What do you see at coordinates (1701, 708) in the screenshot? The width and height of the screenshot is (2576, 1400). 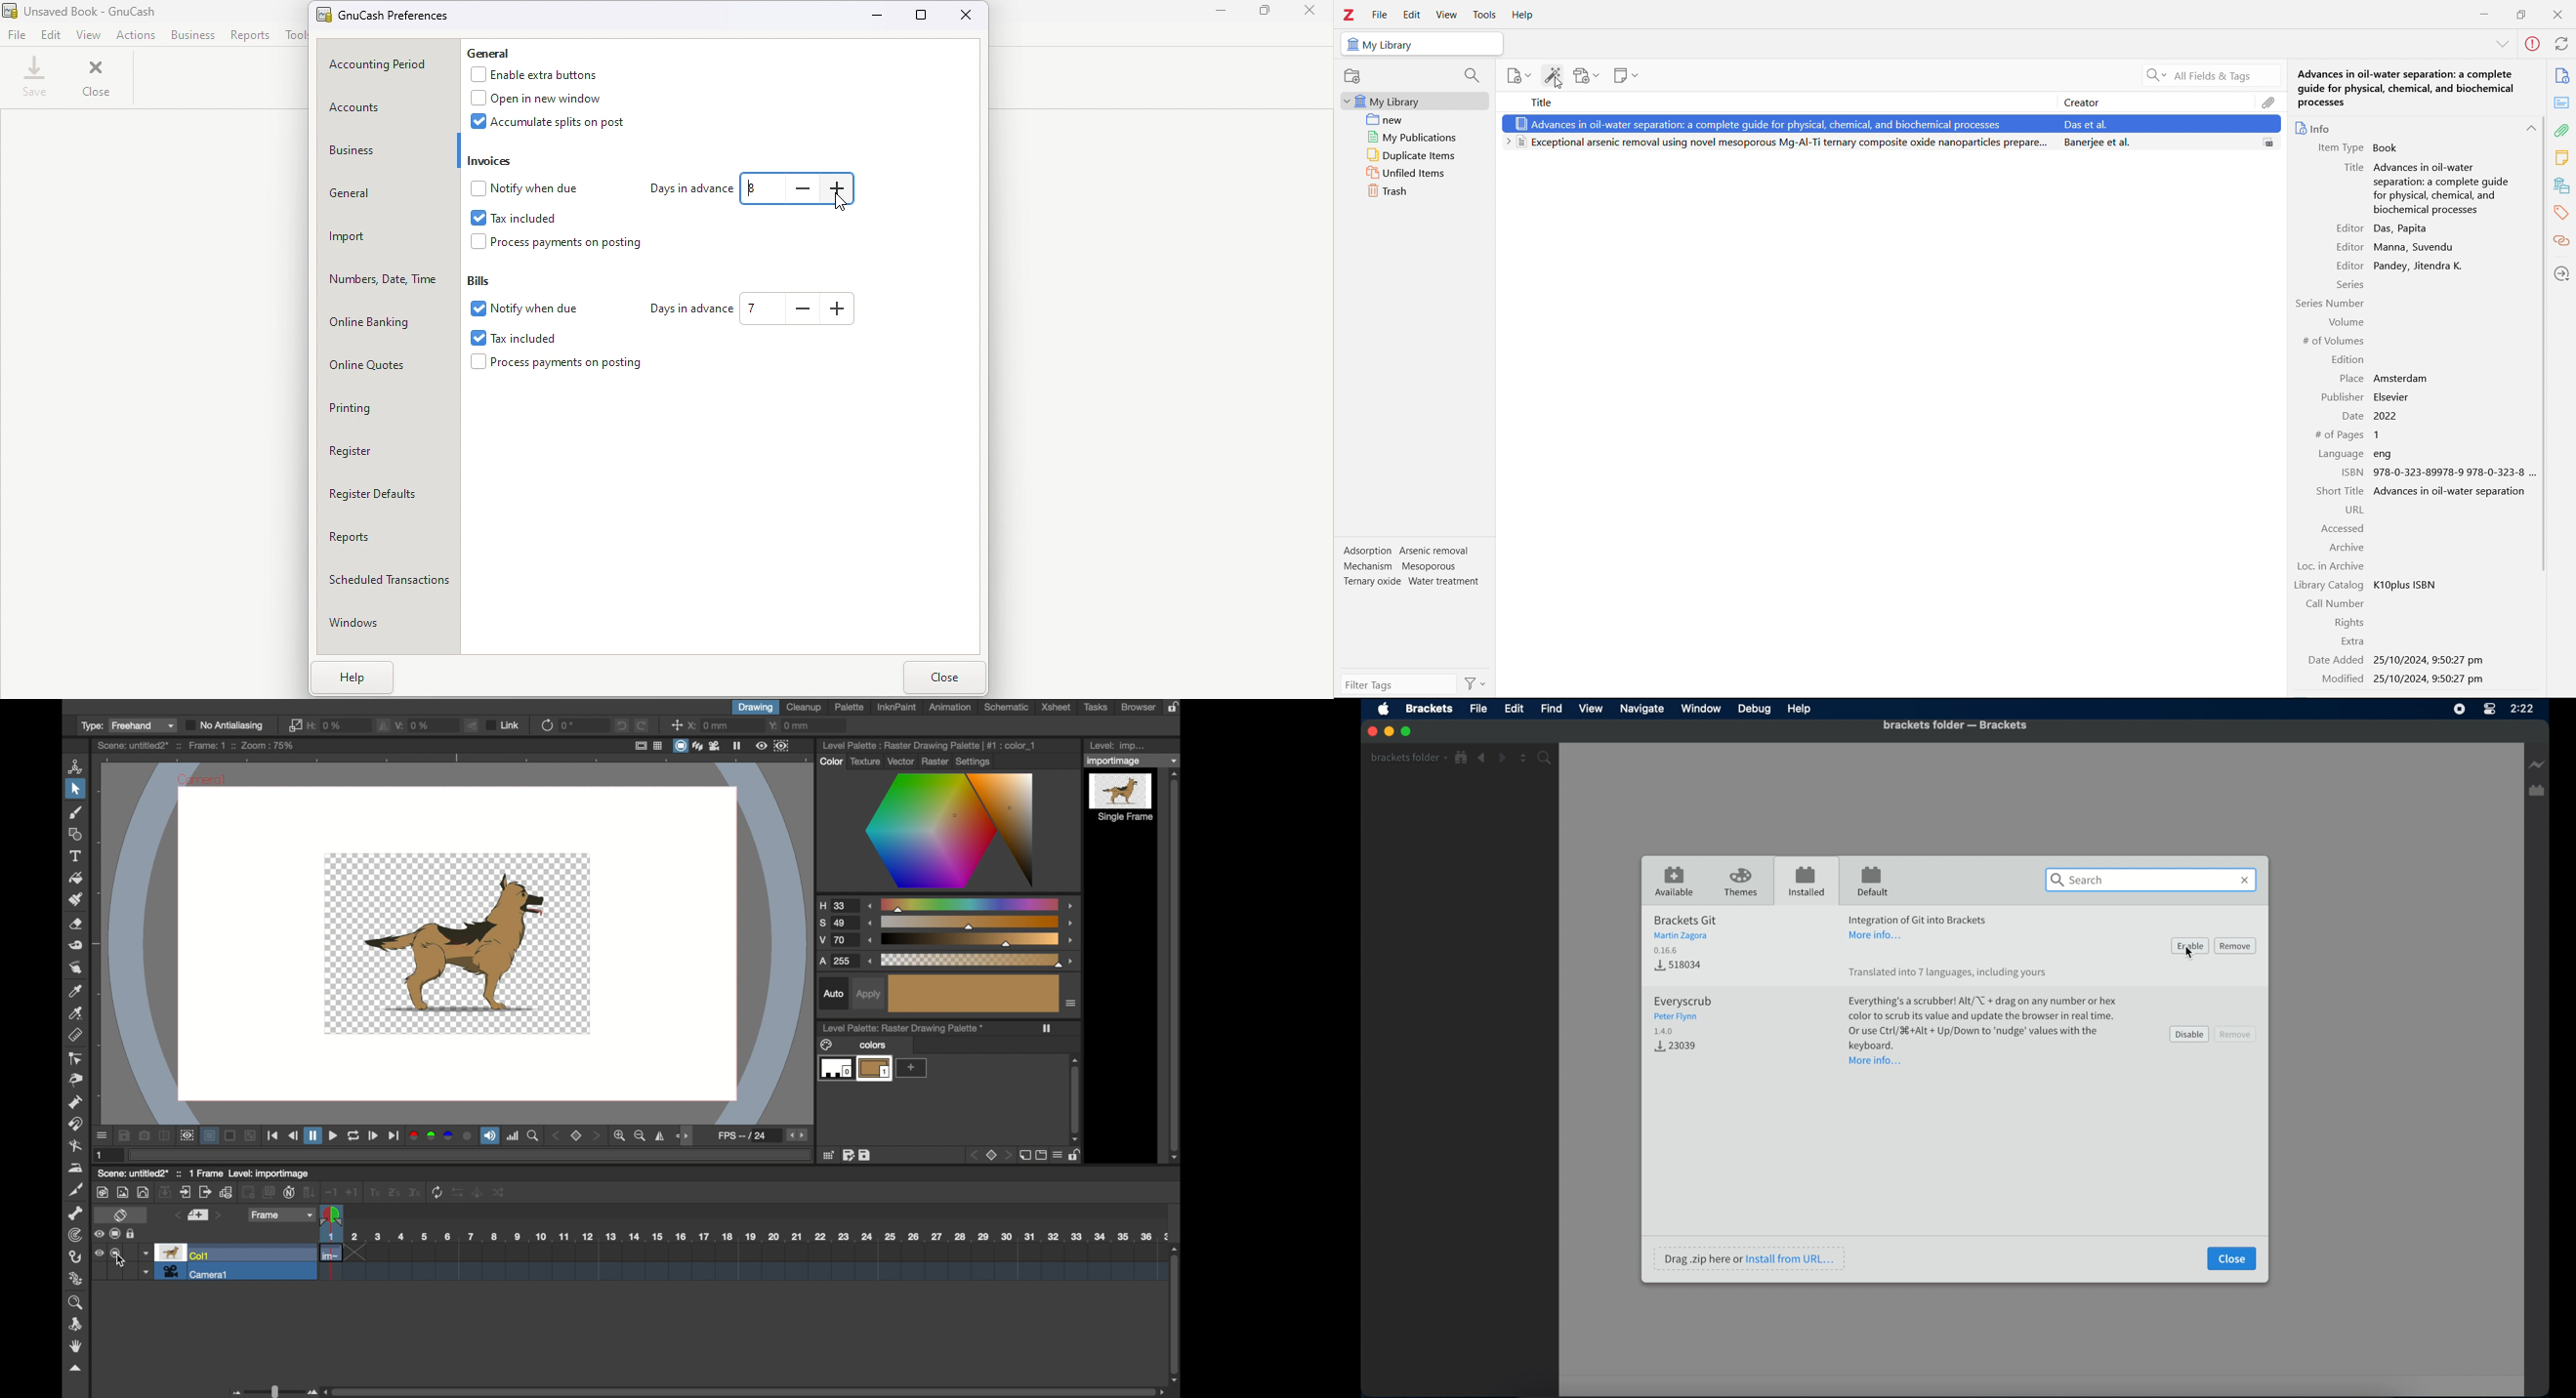 I see `window` at bounding box center [1701, 708].